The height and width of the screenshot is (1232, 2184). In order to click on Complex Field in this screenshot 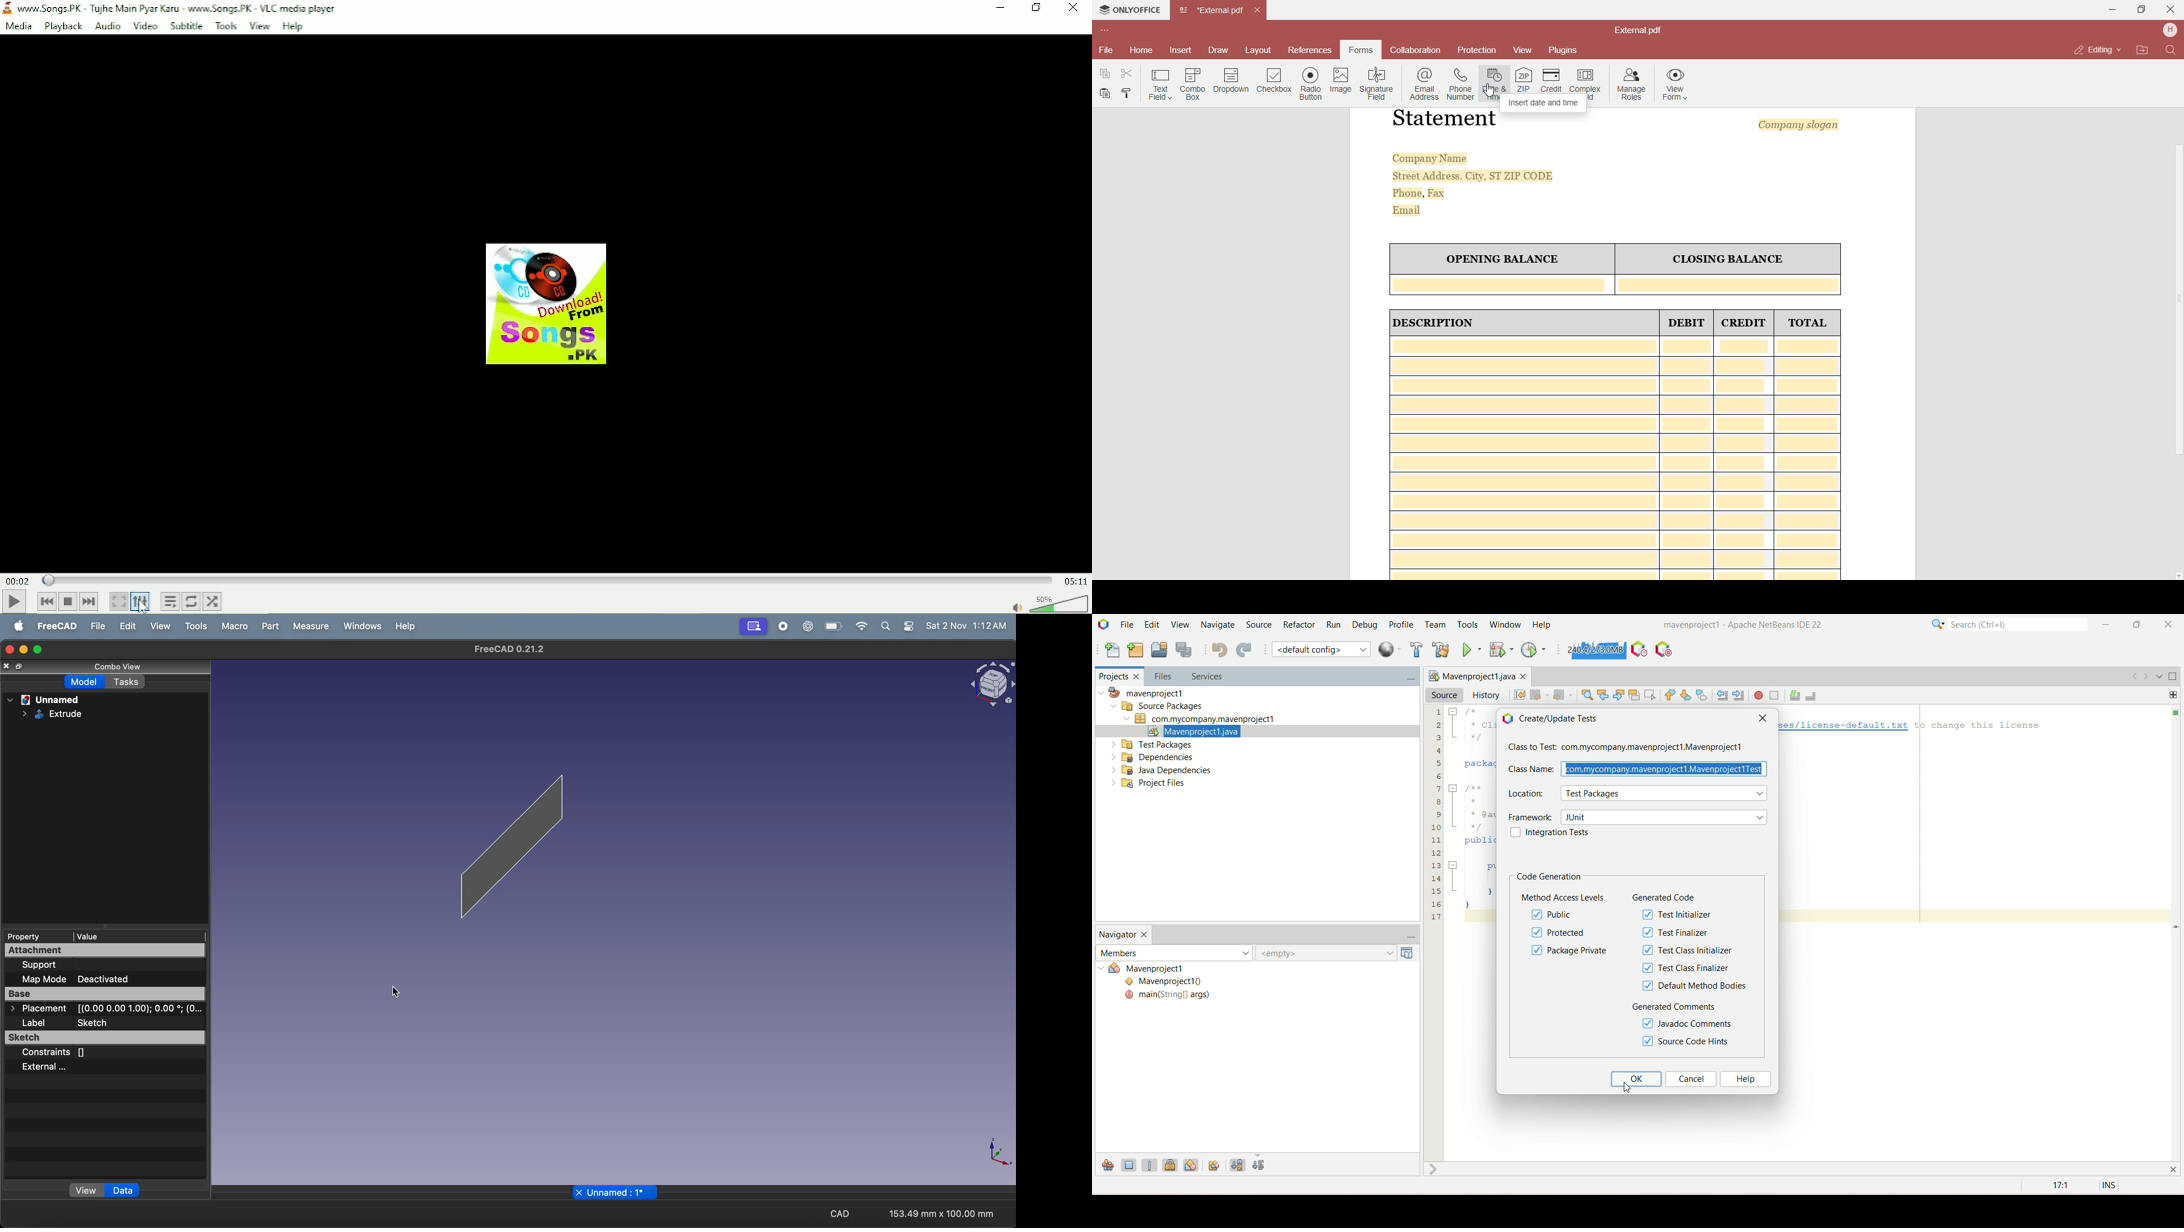, I will do `click(1587, 79)`.